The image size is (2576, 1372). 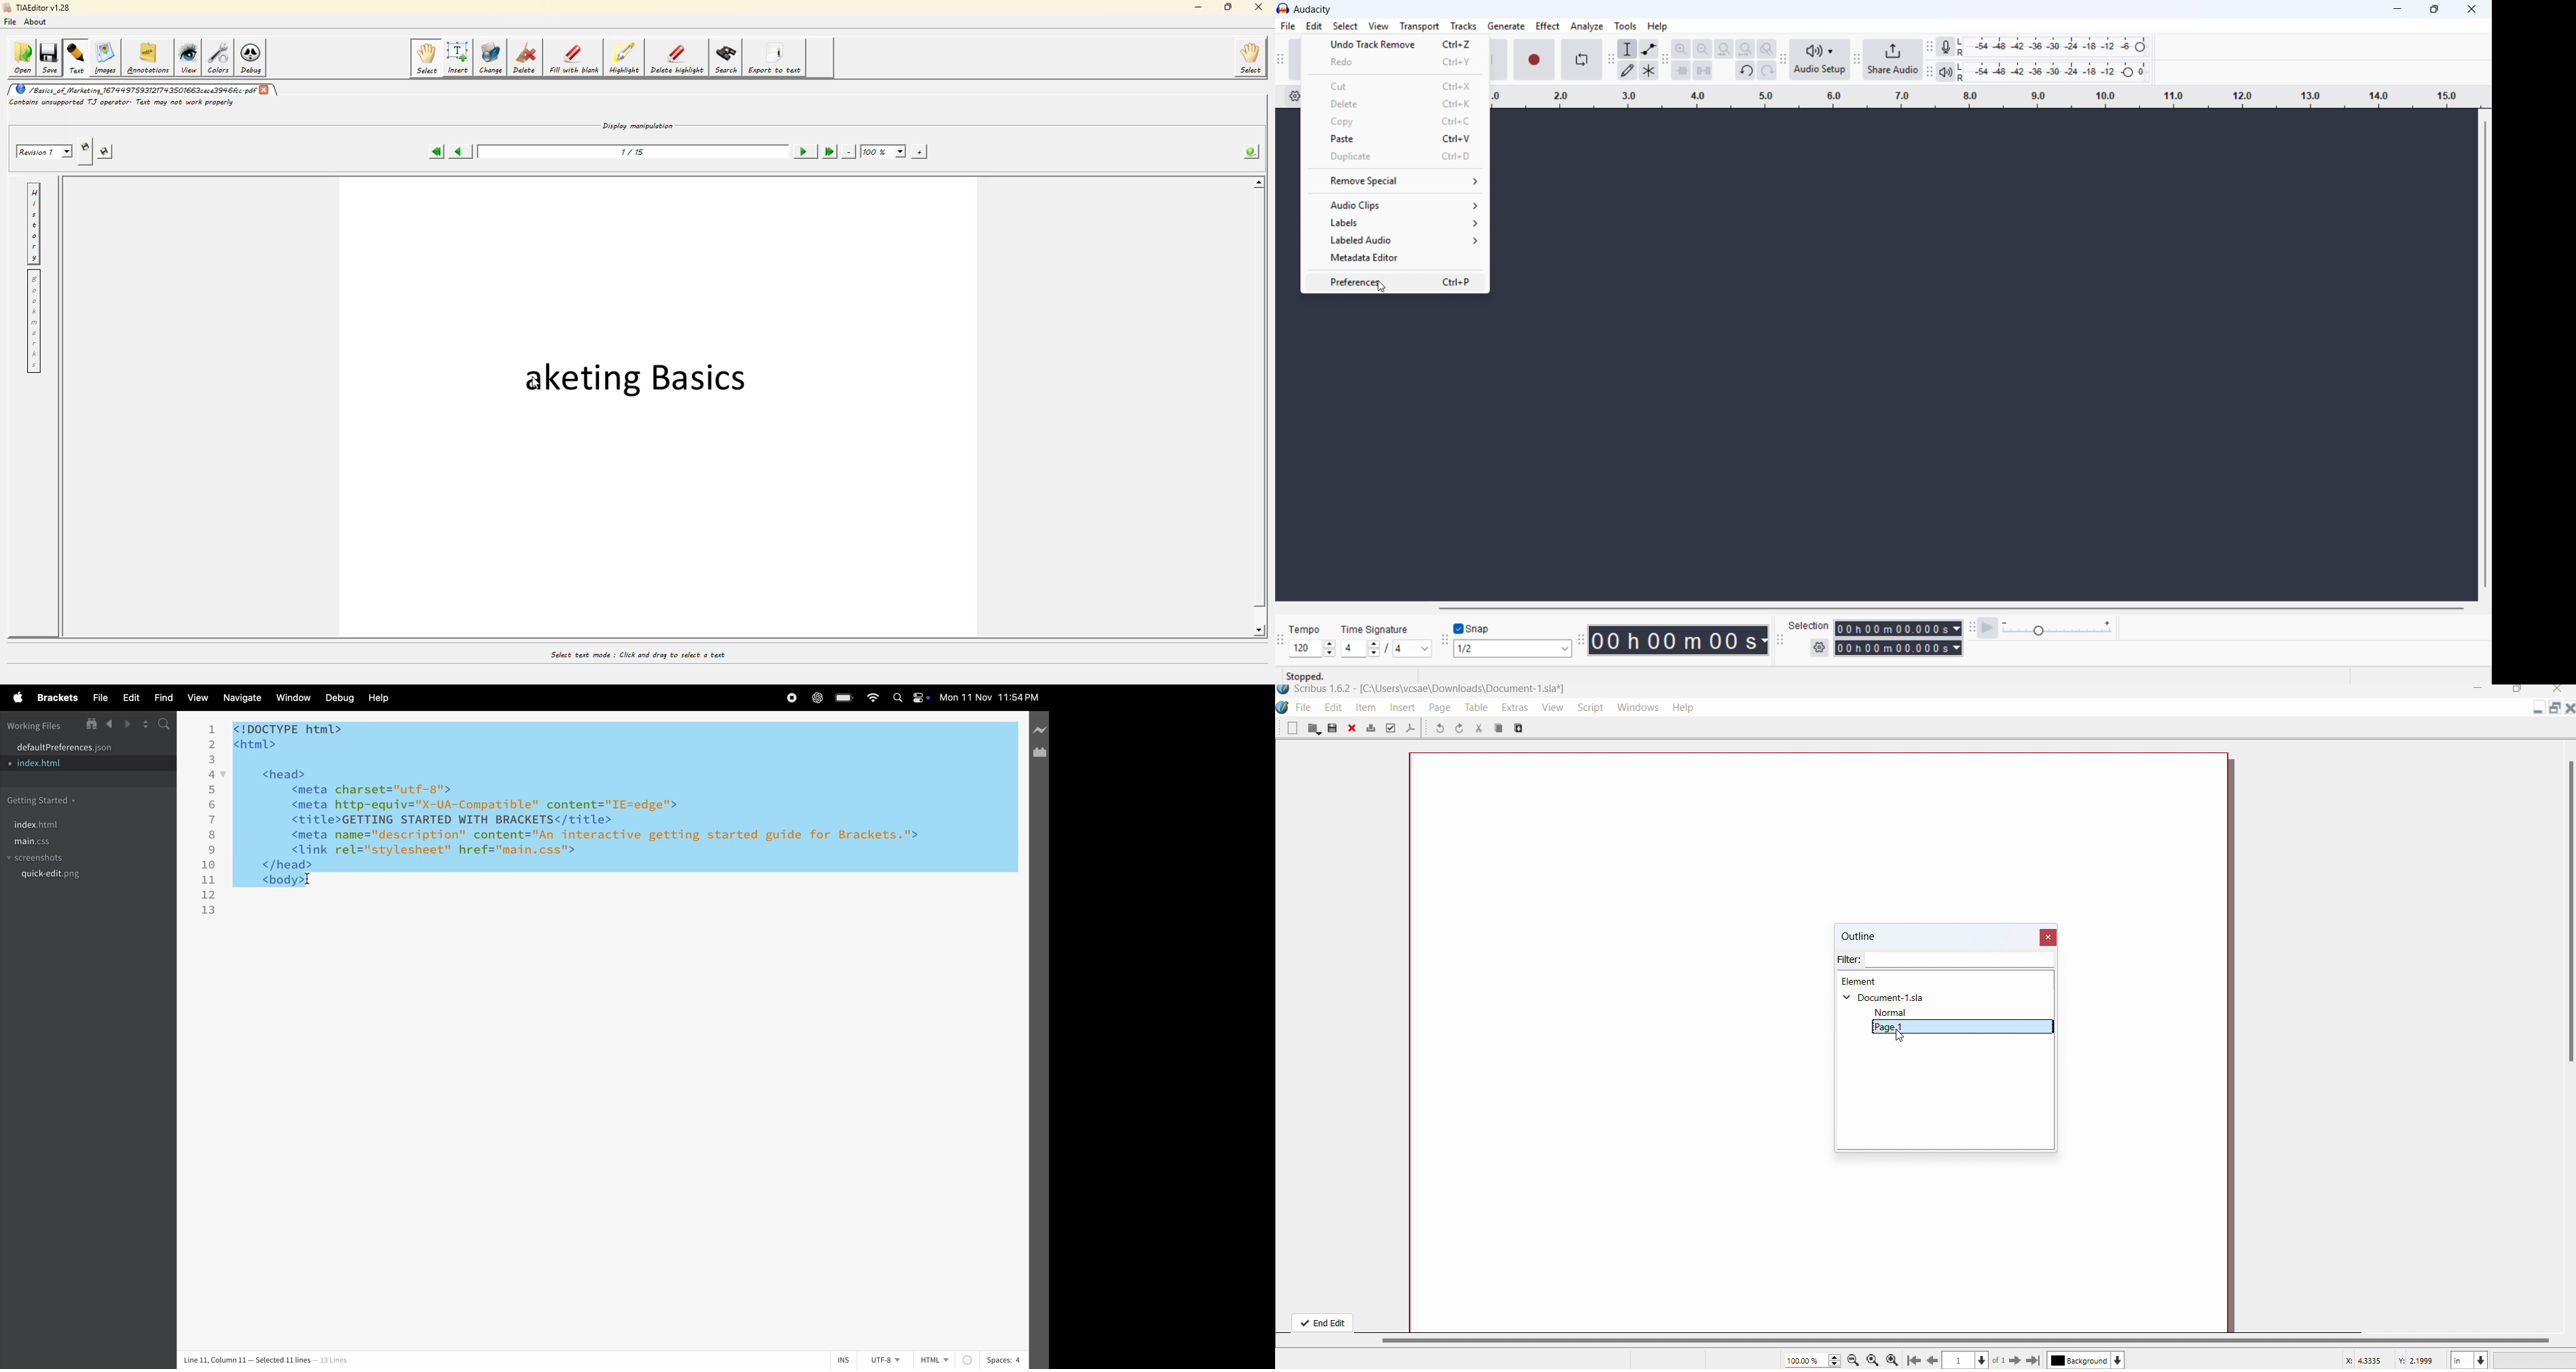 What do you see at coordinates (818, 697) in the screenshot?
I see `chatgpt` at bounding box center [818, 697].